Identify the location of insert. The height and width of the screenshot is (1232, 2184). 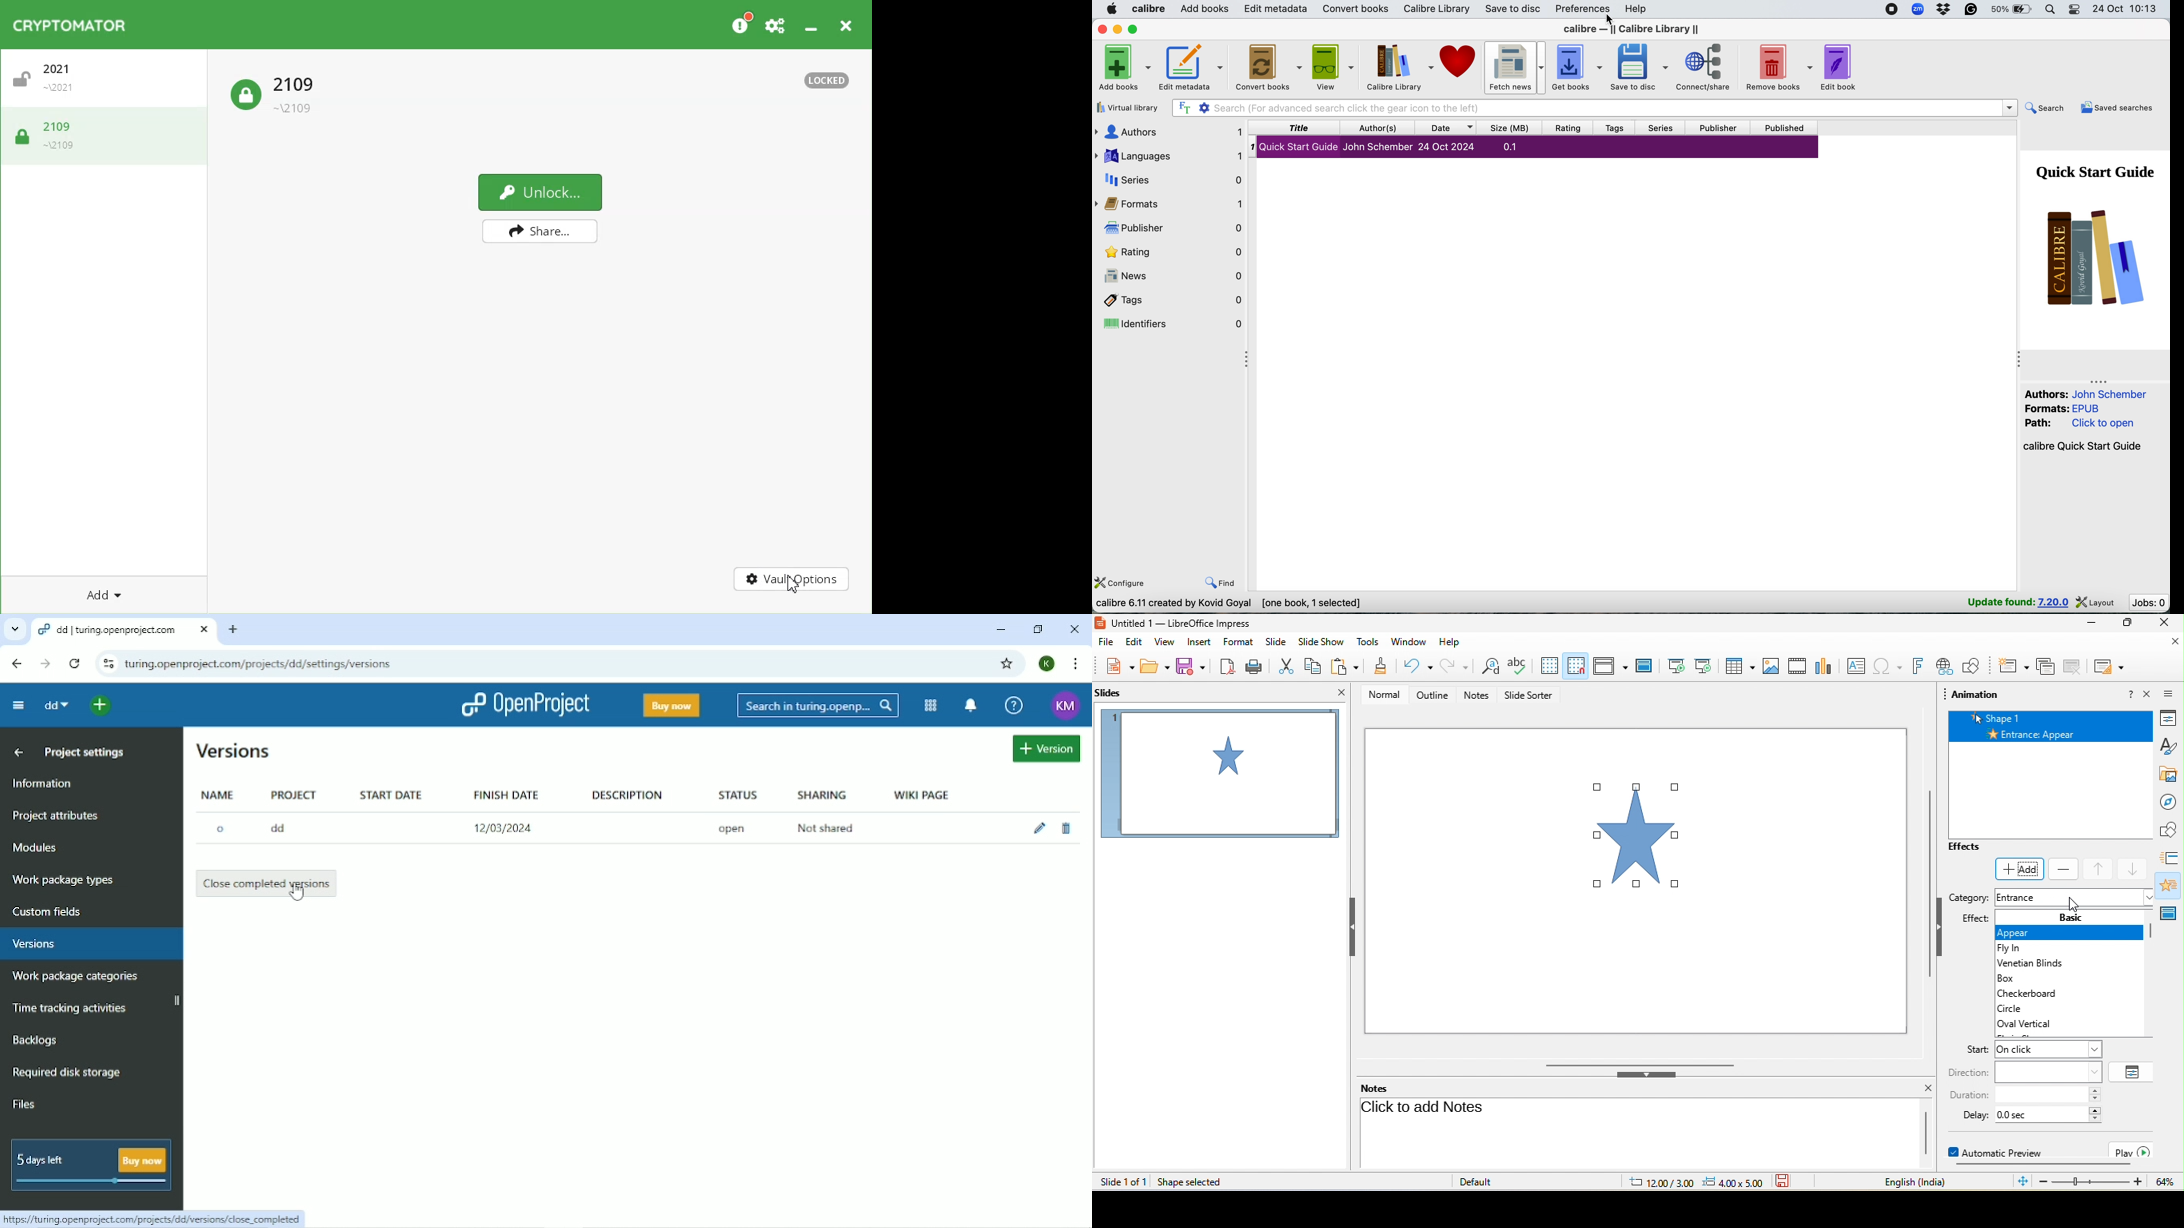
(1198, 643).